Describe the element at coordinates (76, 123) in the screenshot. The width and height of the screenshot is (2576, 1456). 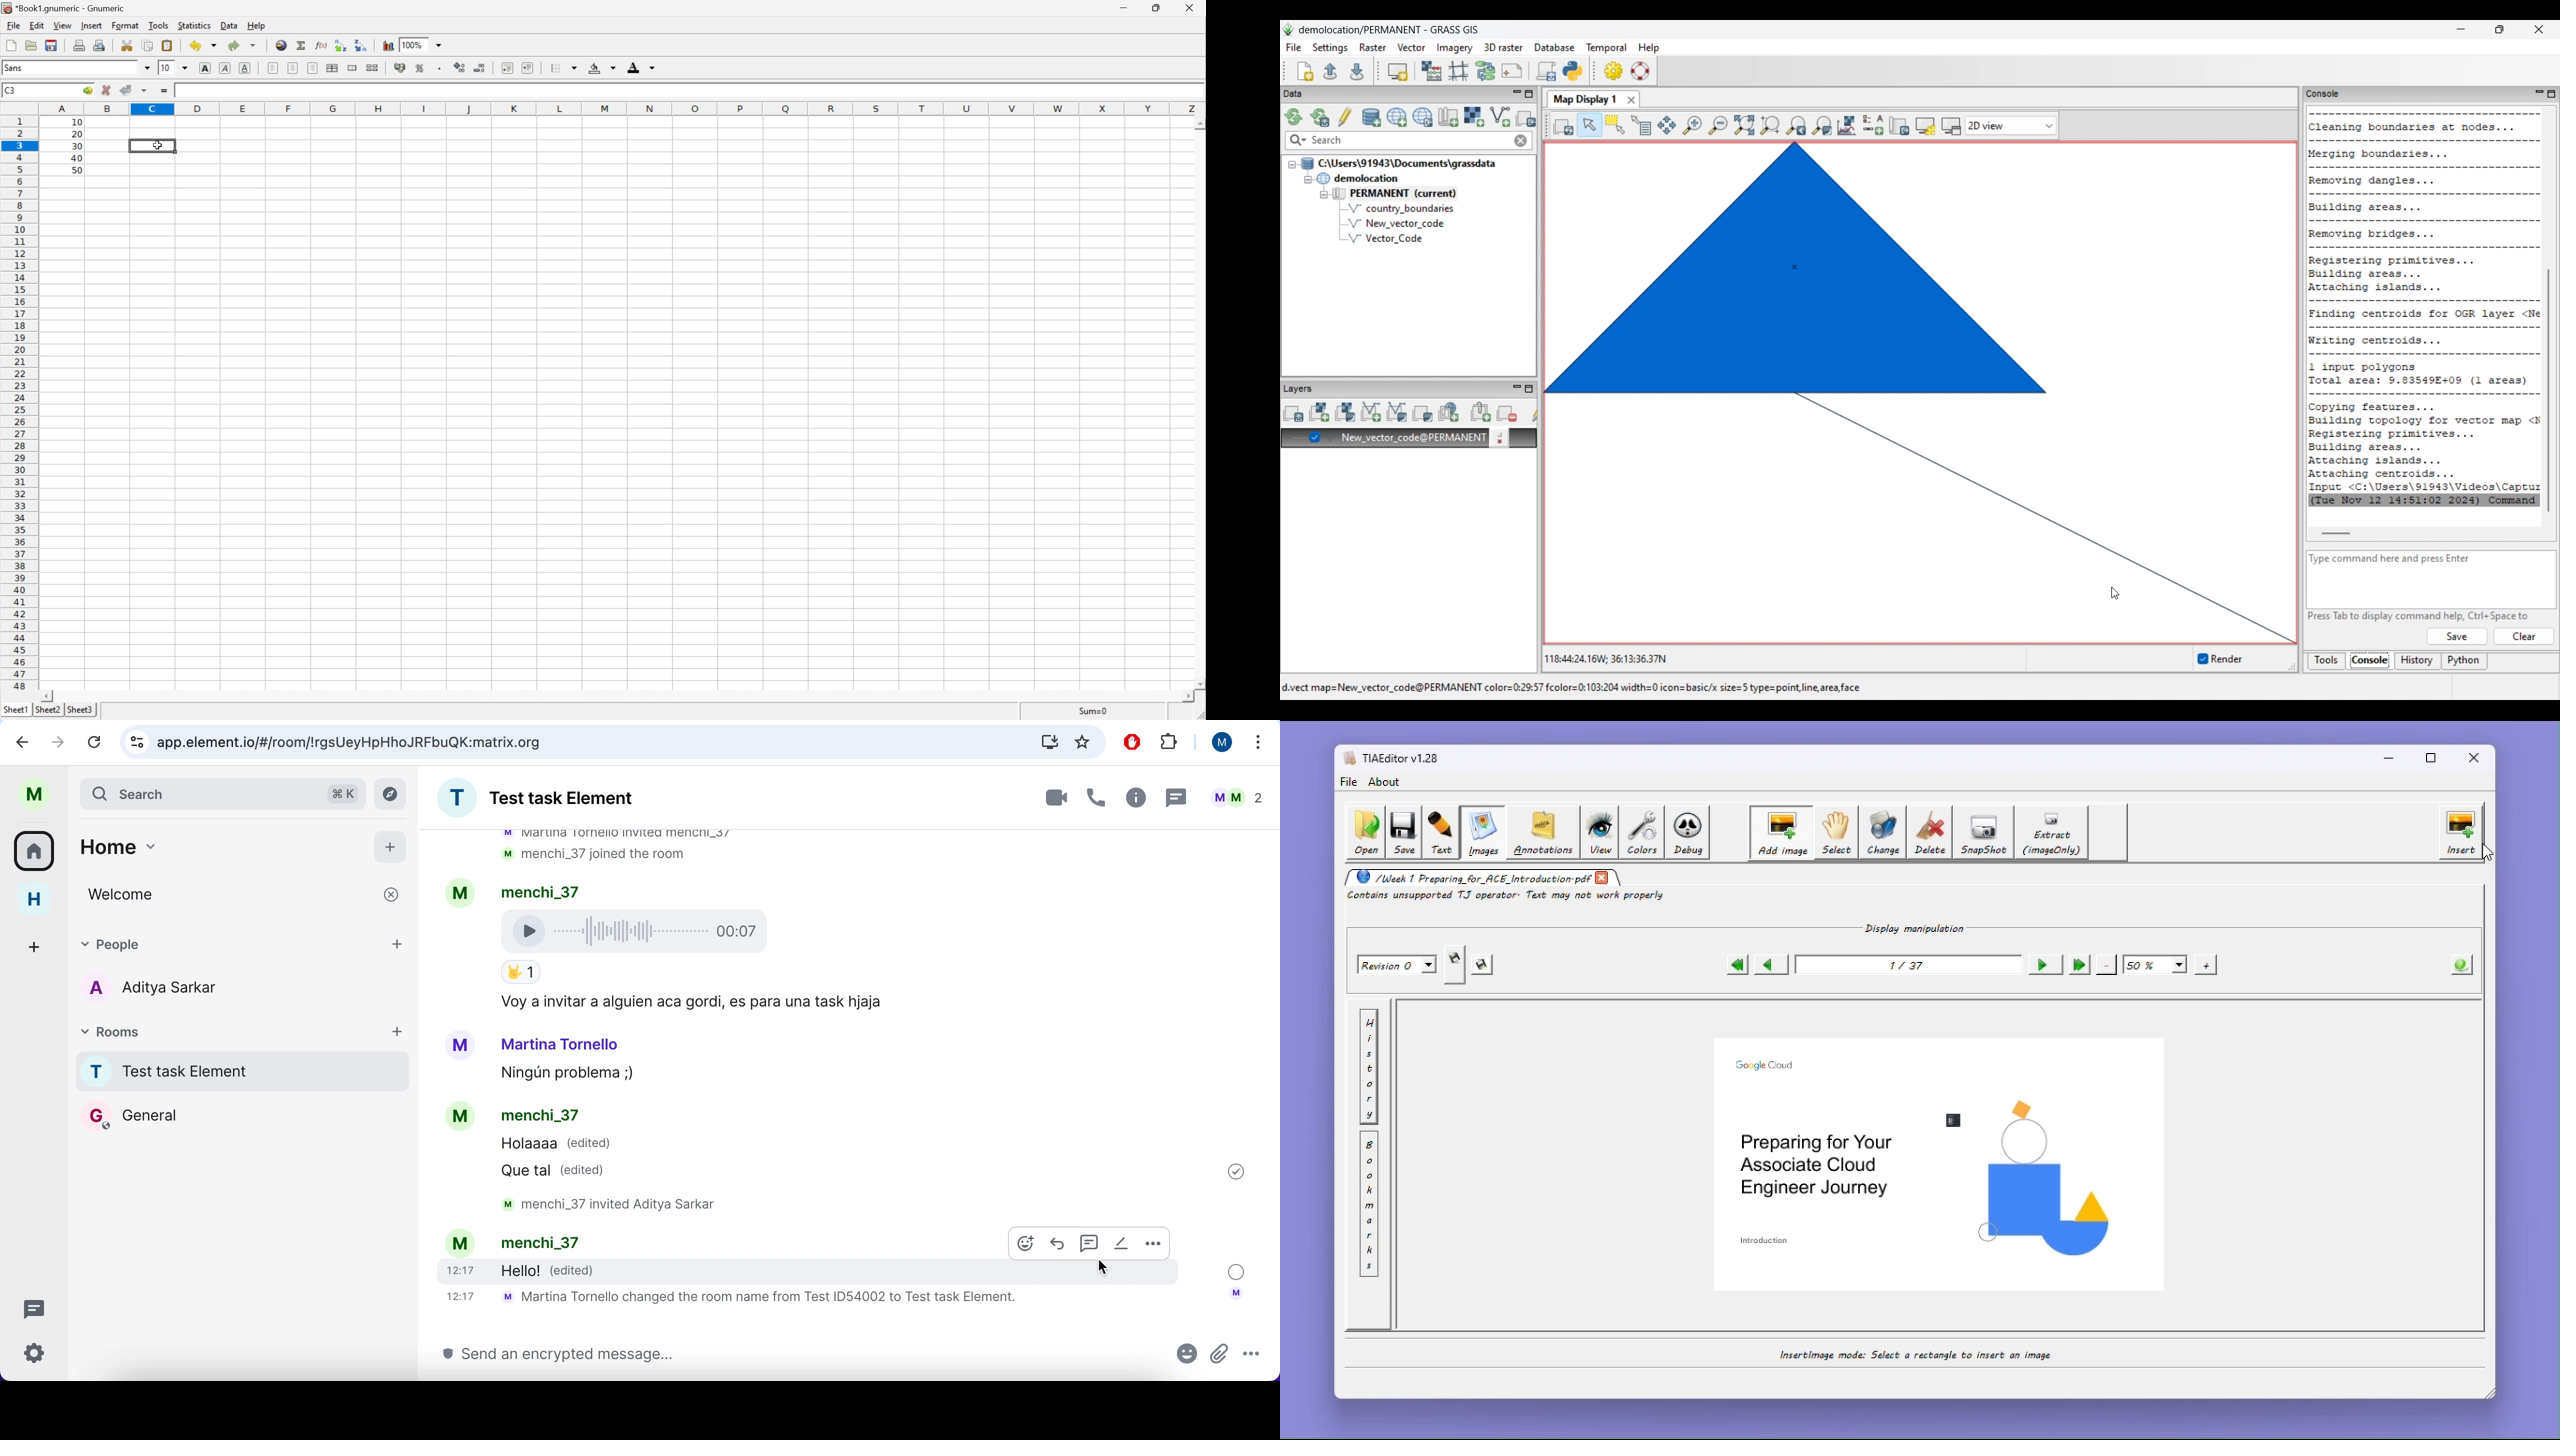
I see `10` at that location.